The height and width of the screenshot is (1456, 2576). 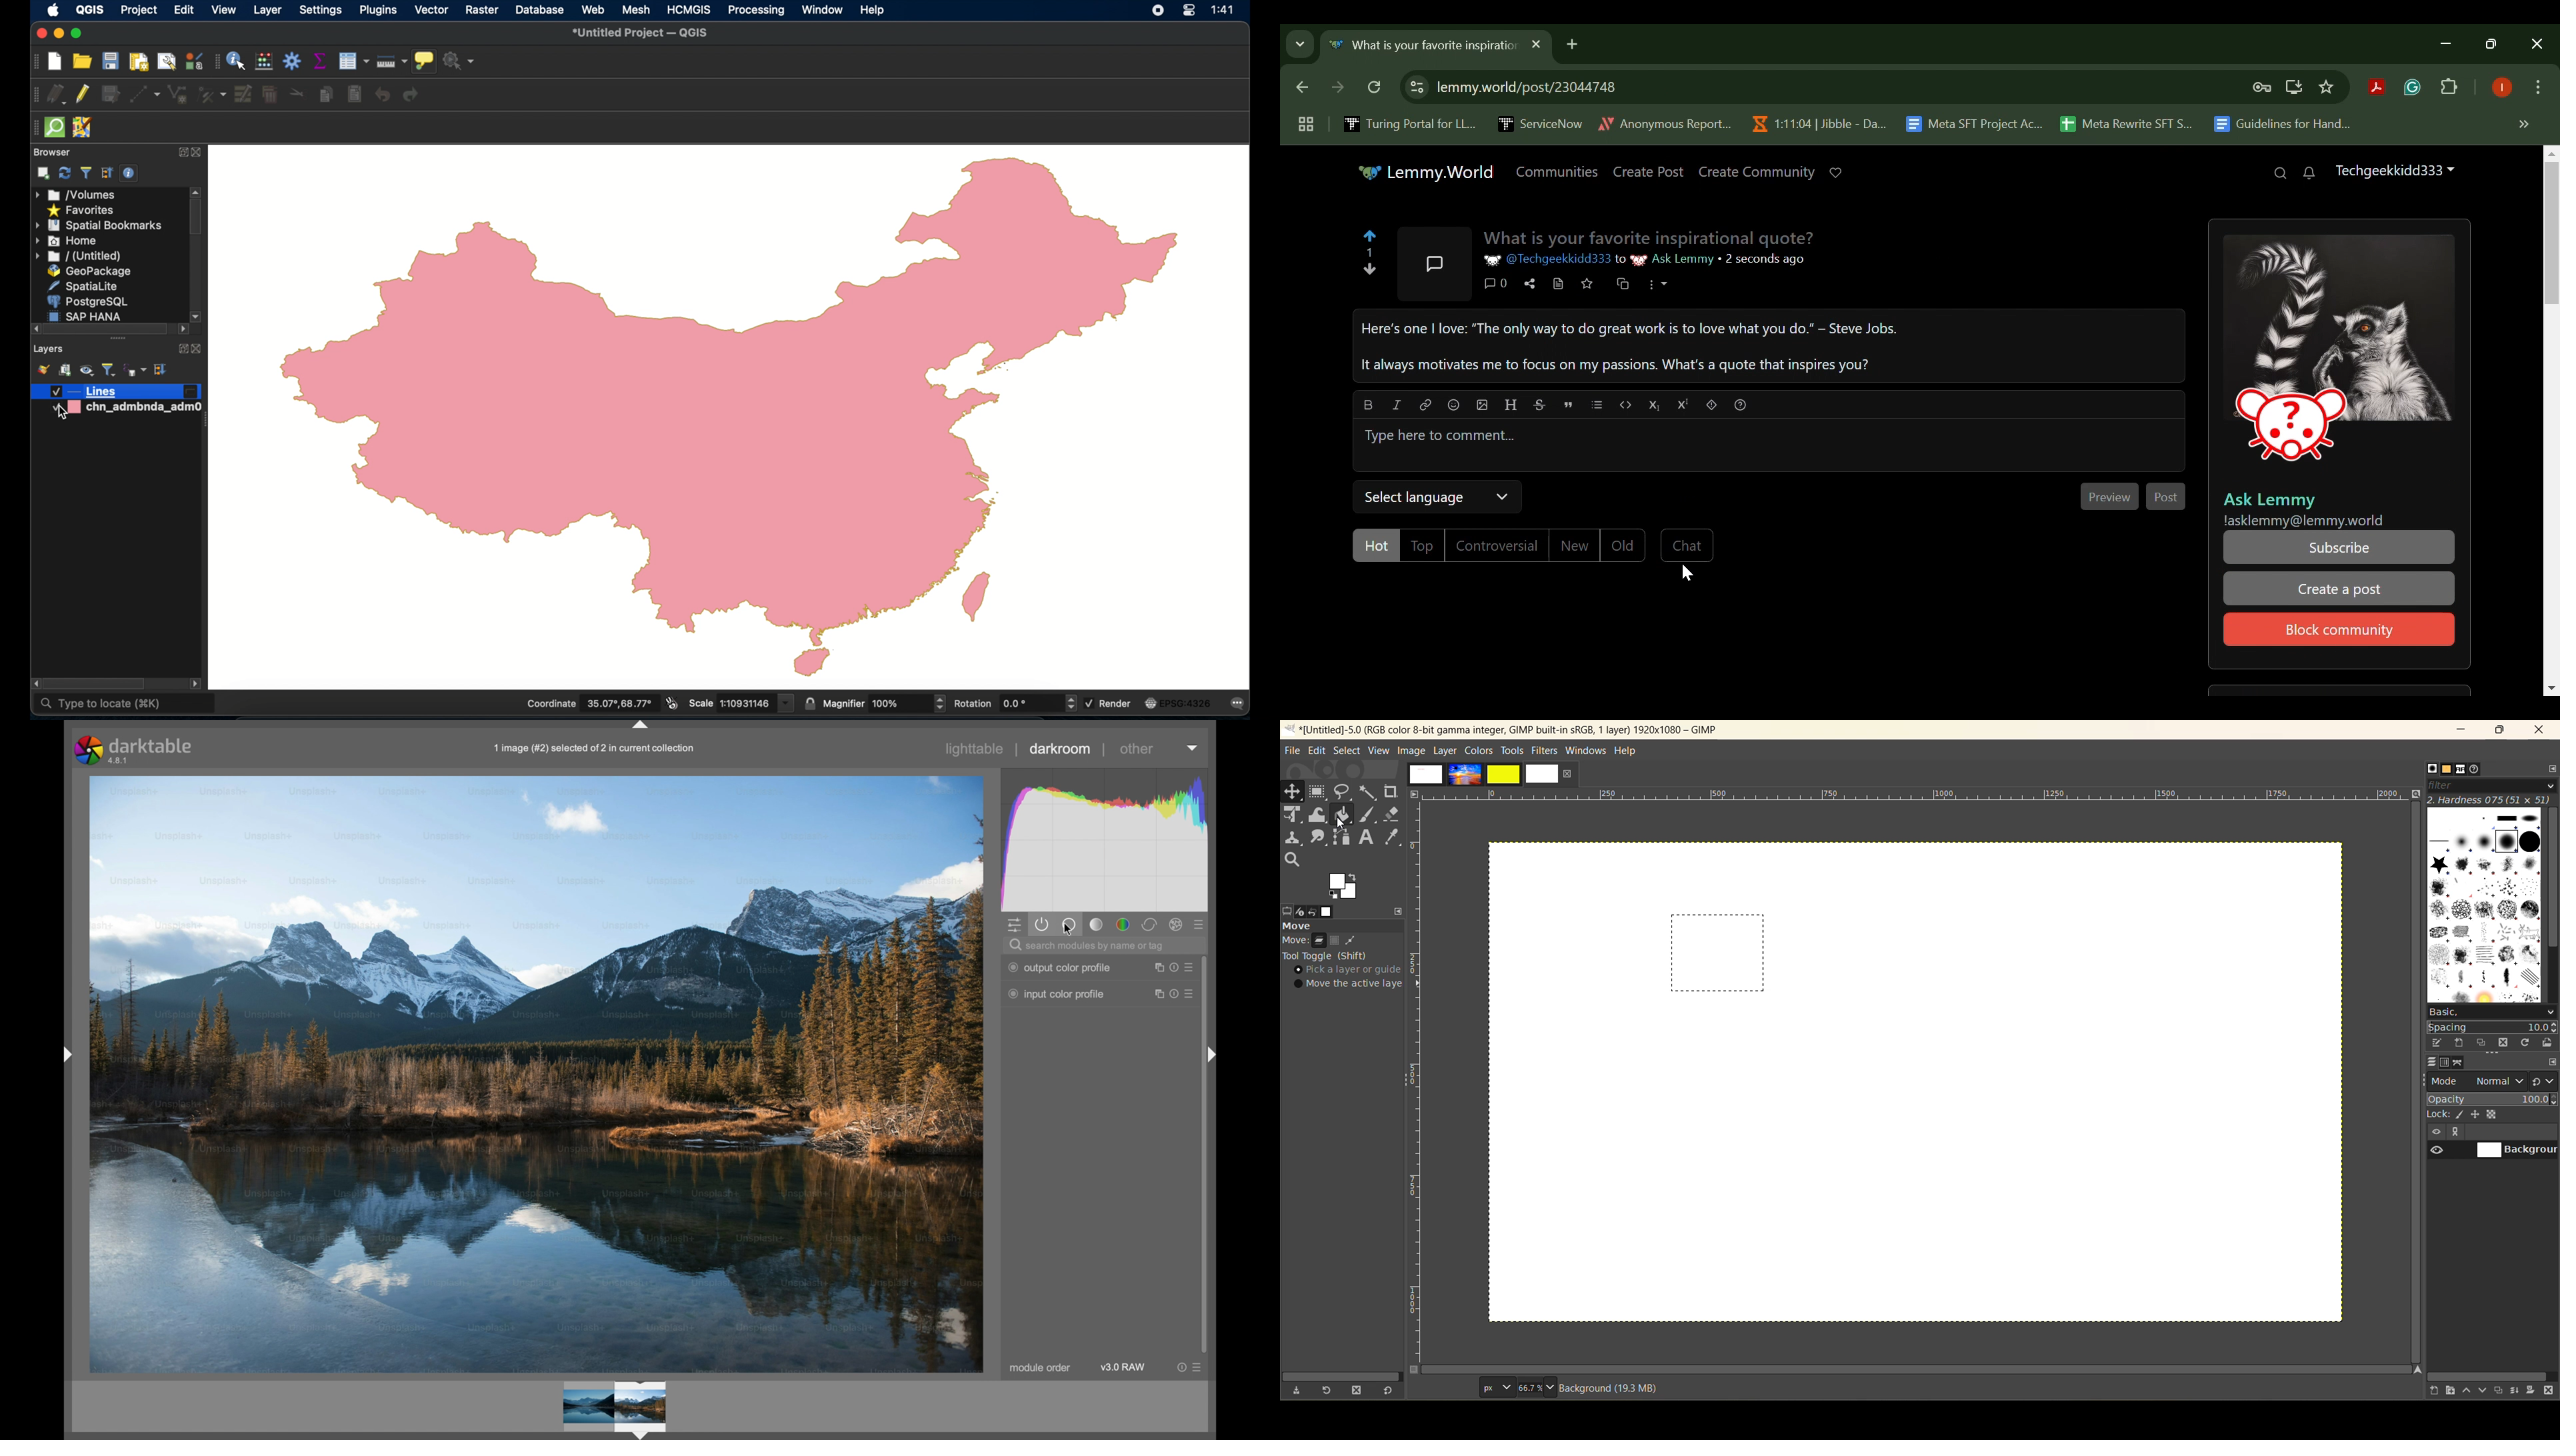 I want to click on Top, so click(x=1423, y=546).